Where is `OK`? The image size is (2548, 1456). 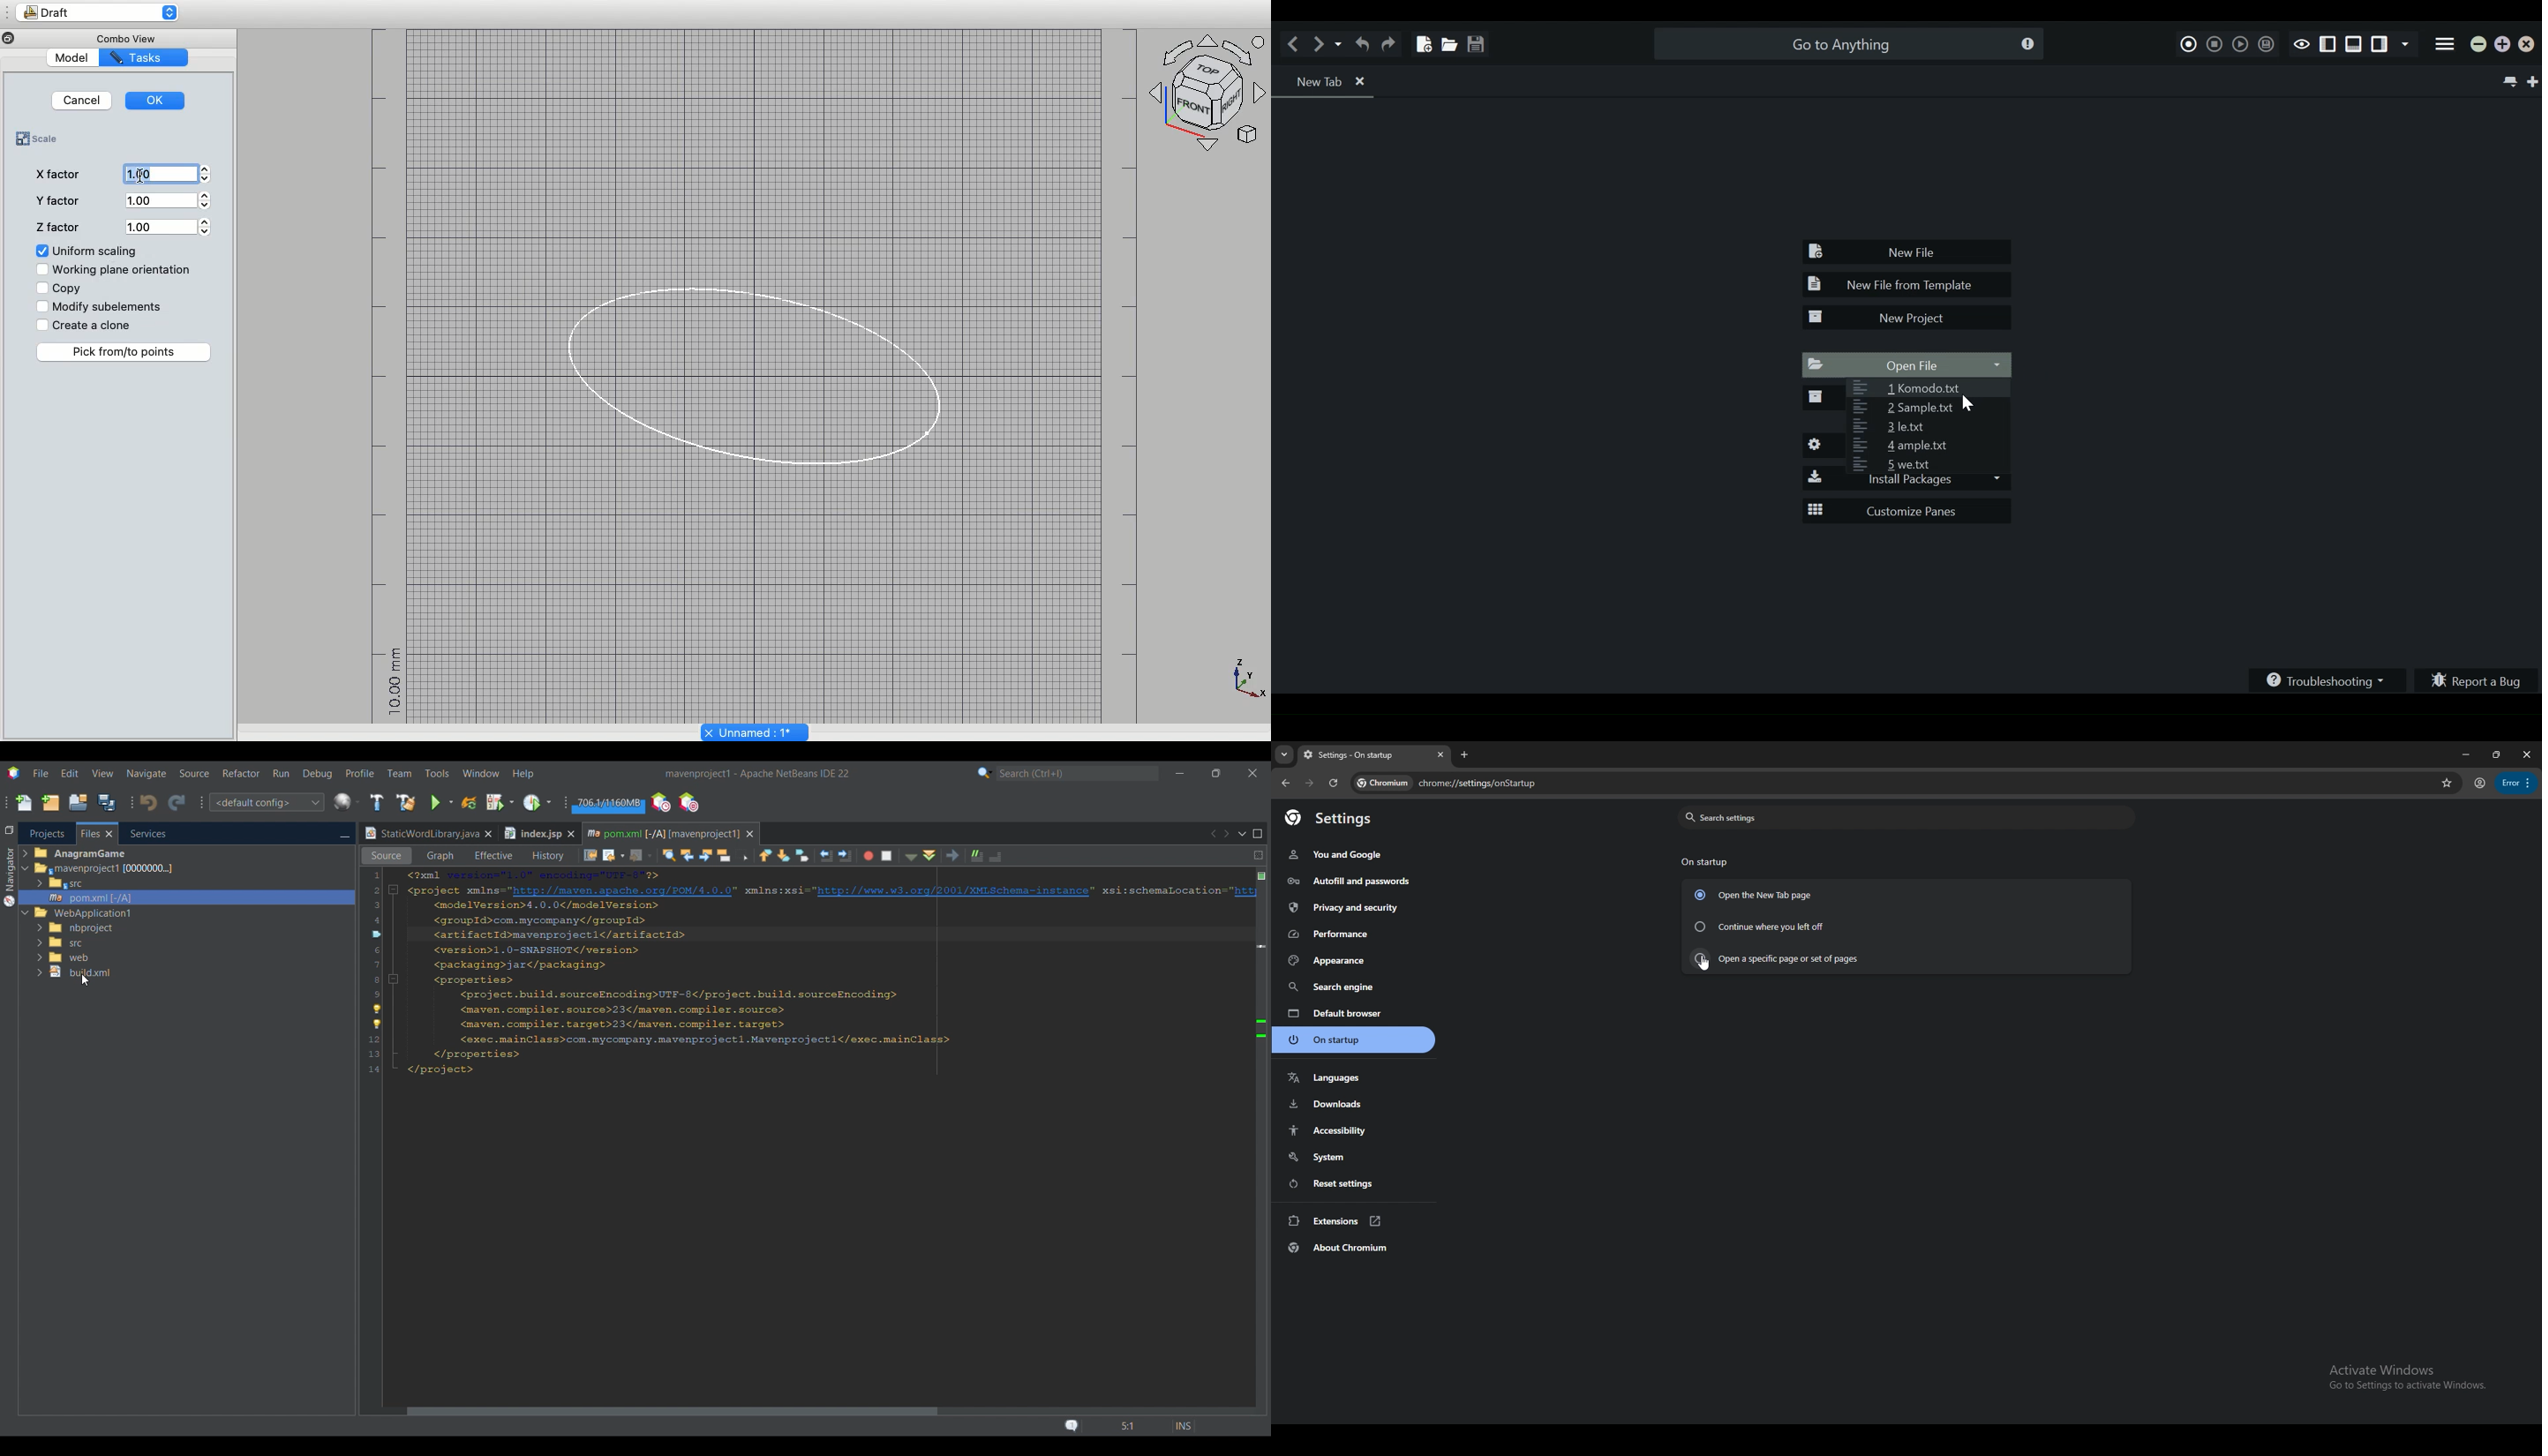
OK is located at coordinates (157, 100).